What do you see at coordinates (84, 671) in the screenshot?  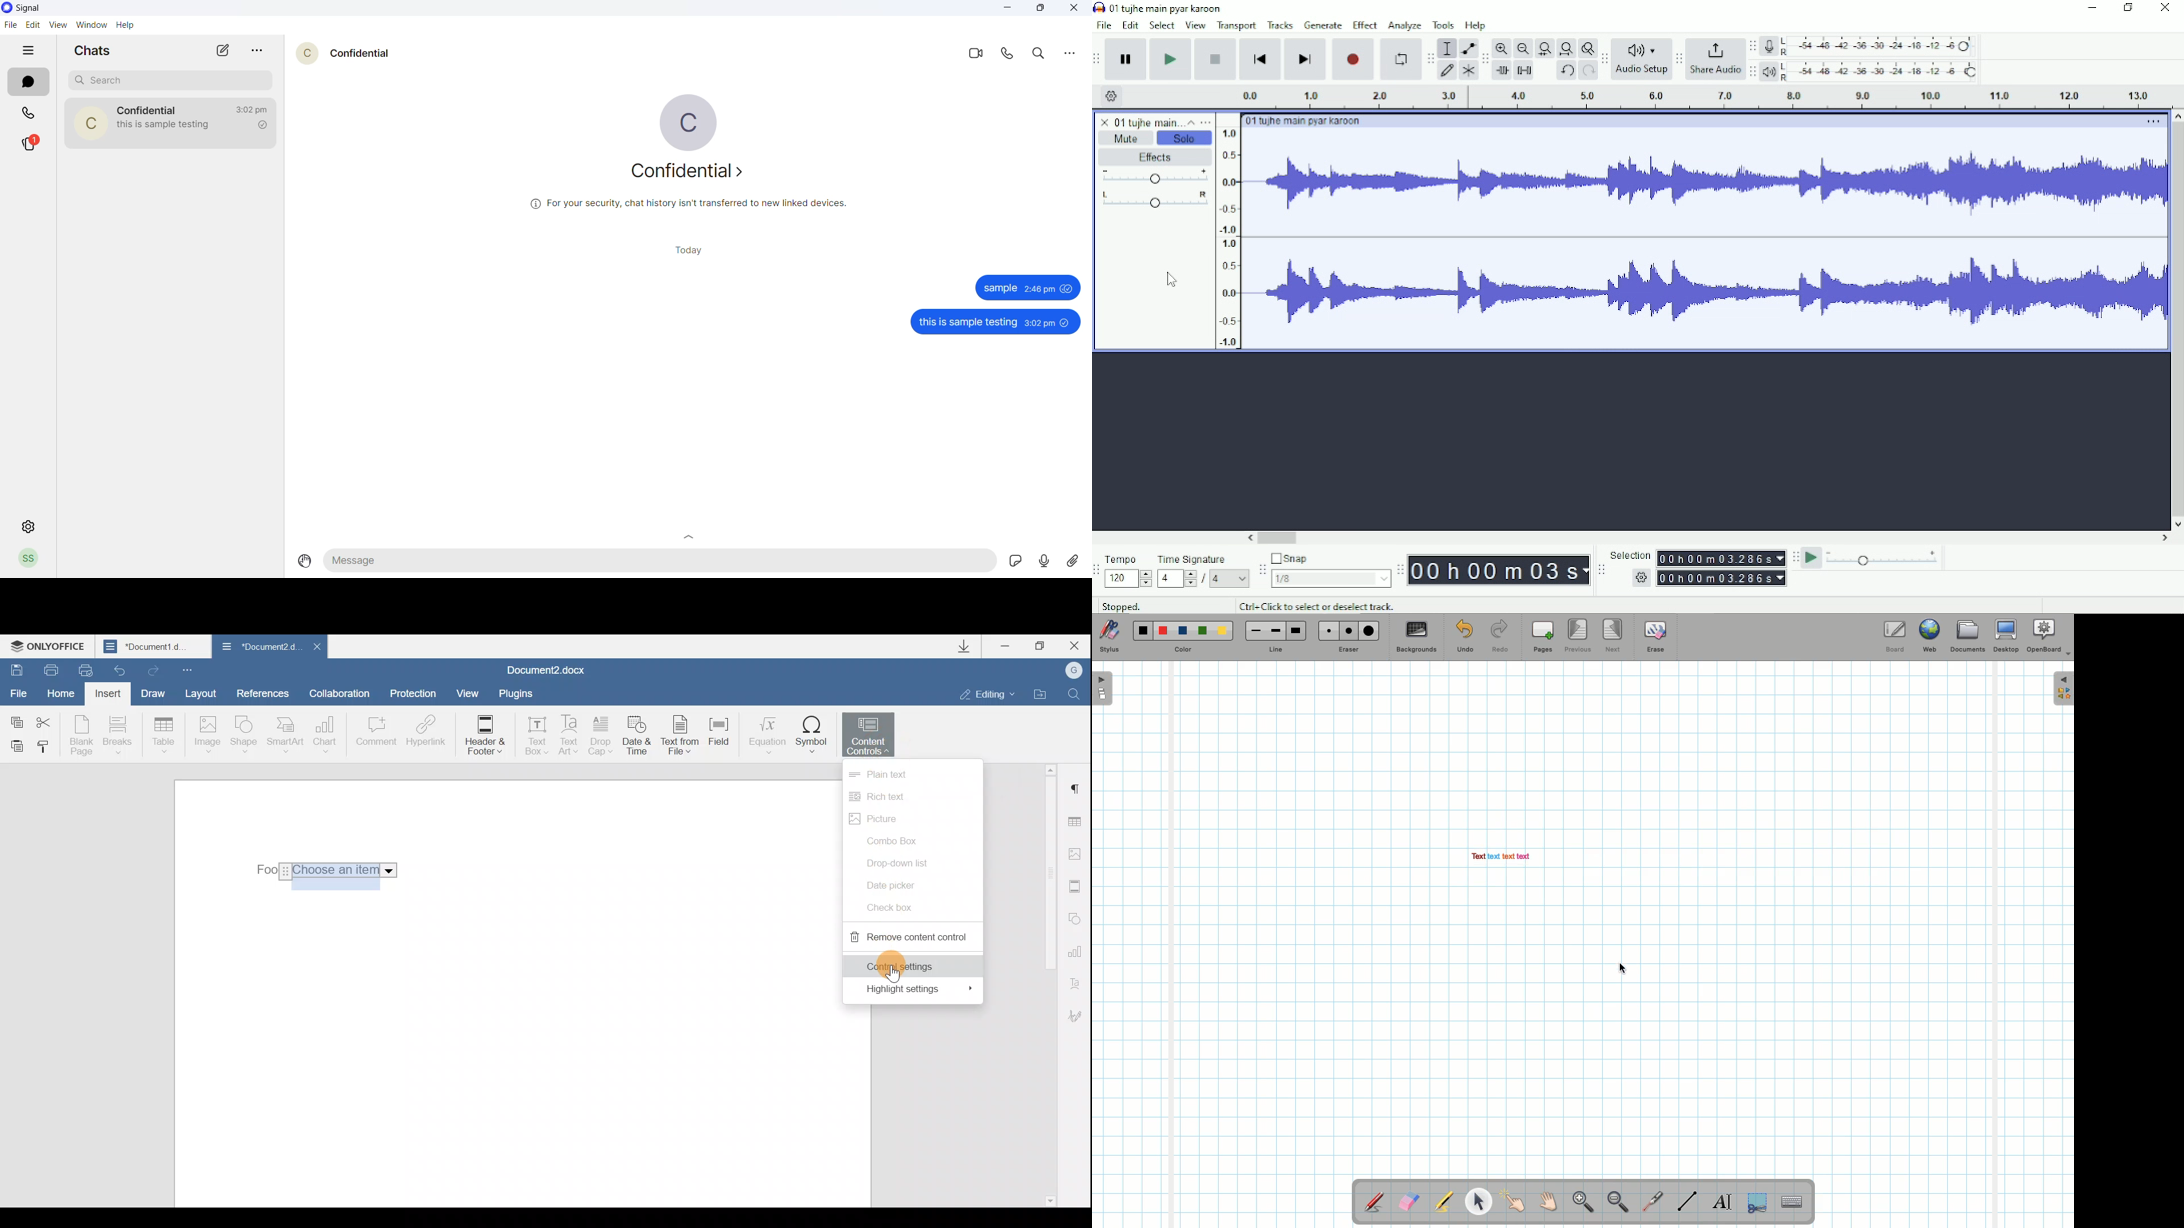 I see `Quick print` at bounding box center [84, 671].